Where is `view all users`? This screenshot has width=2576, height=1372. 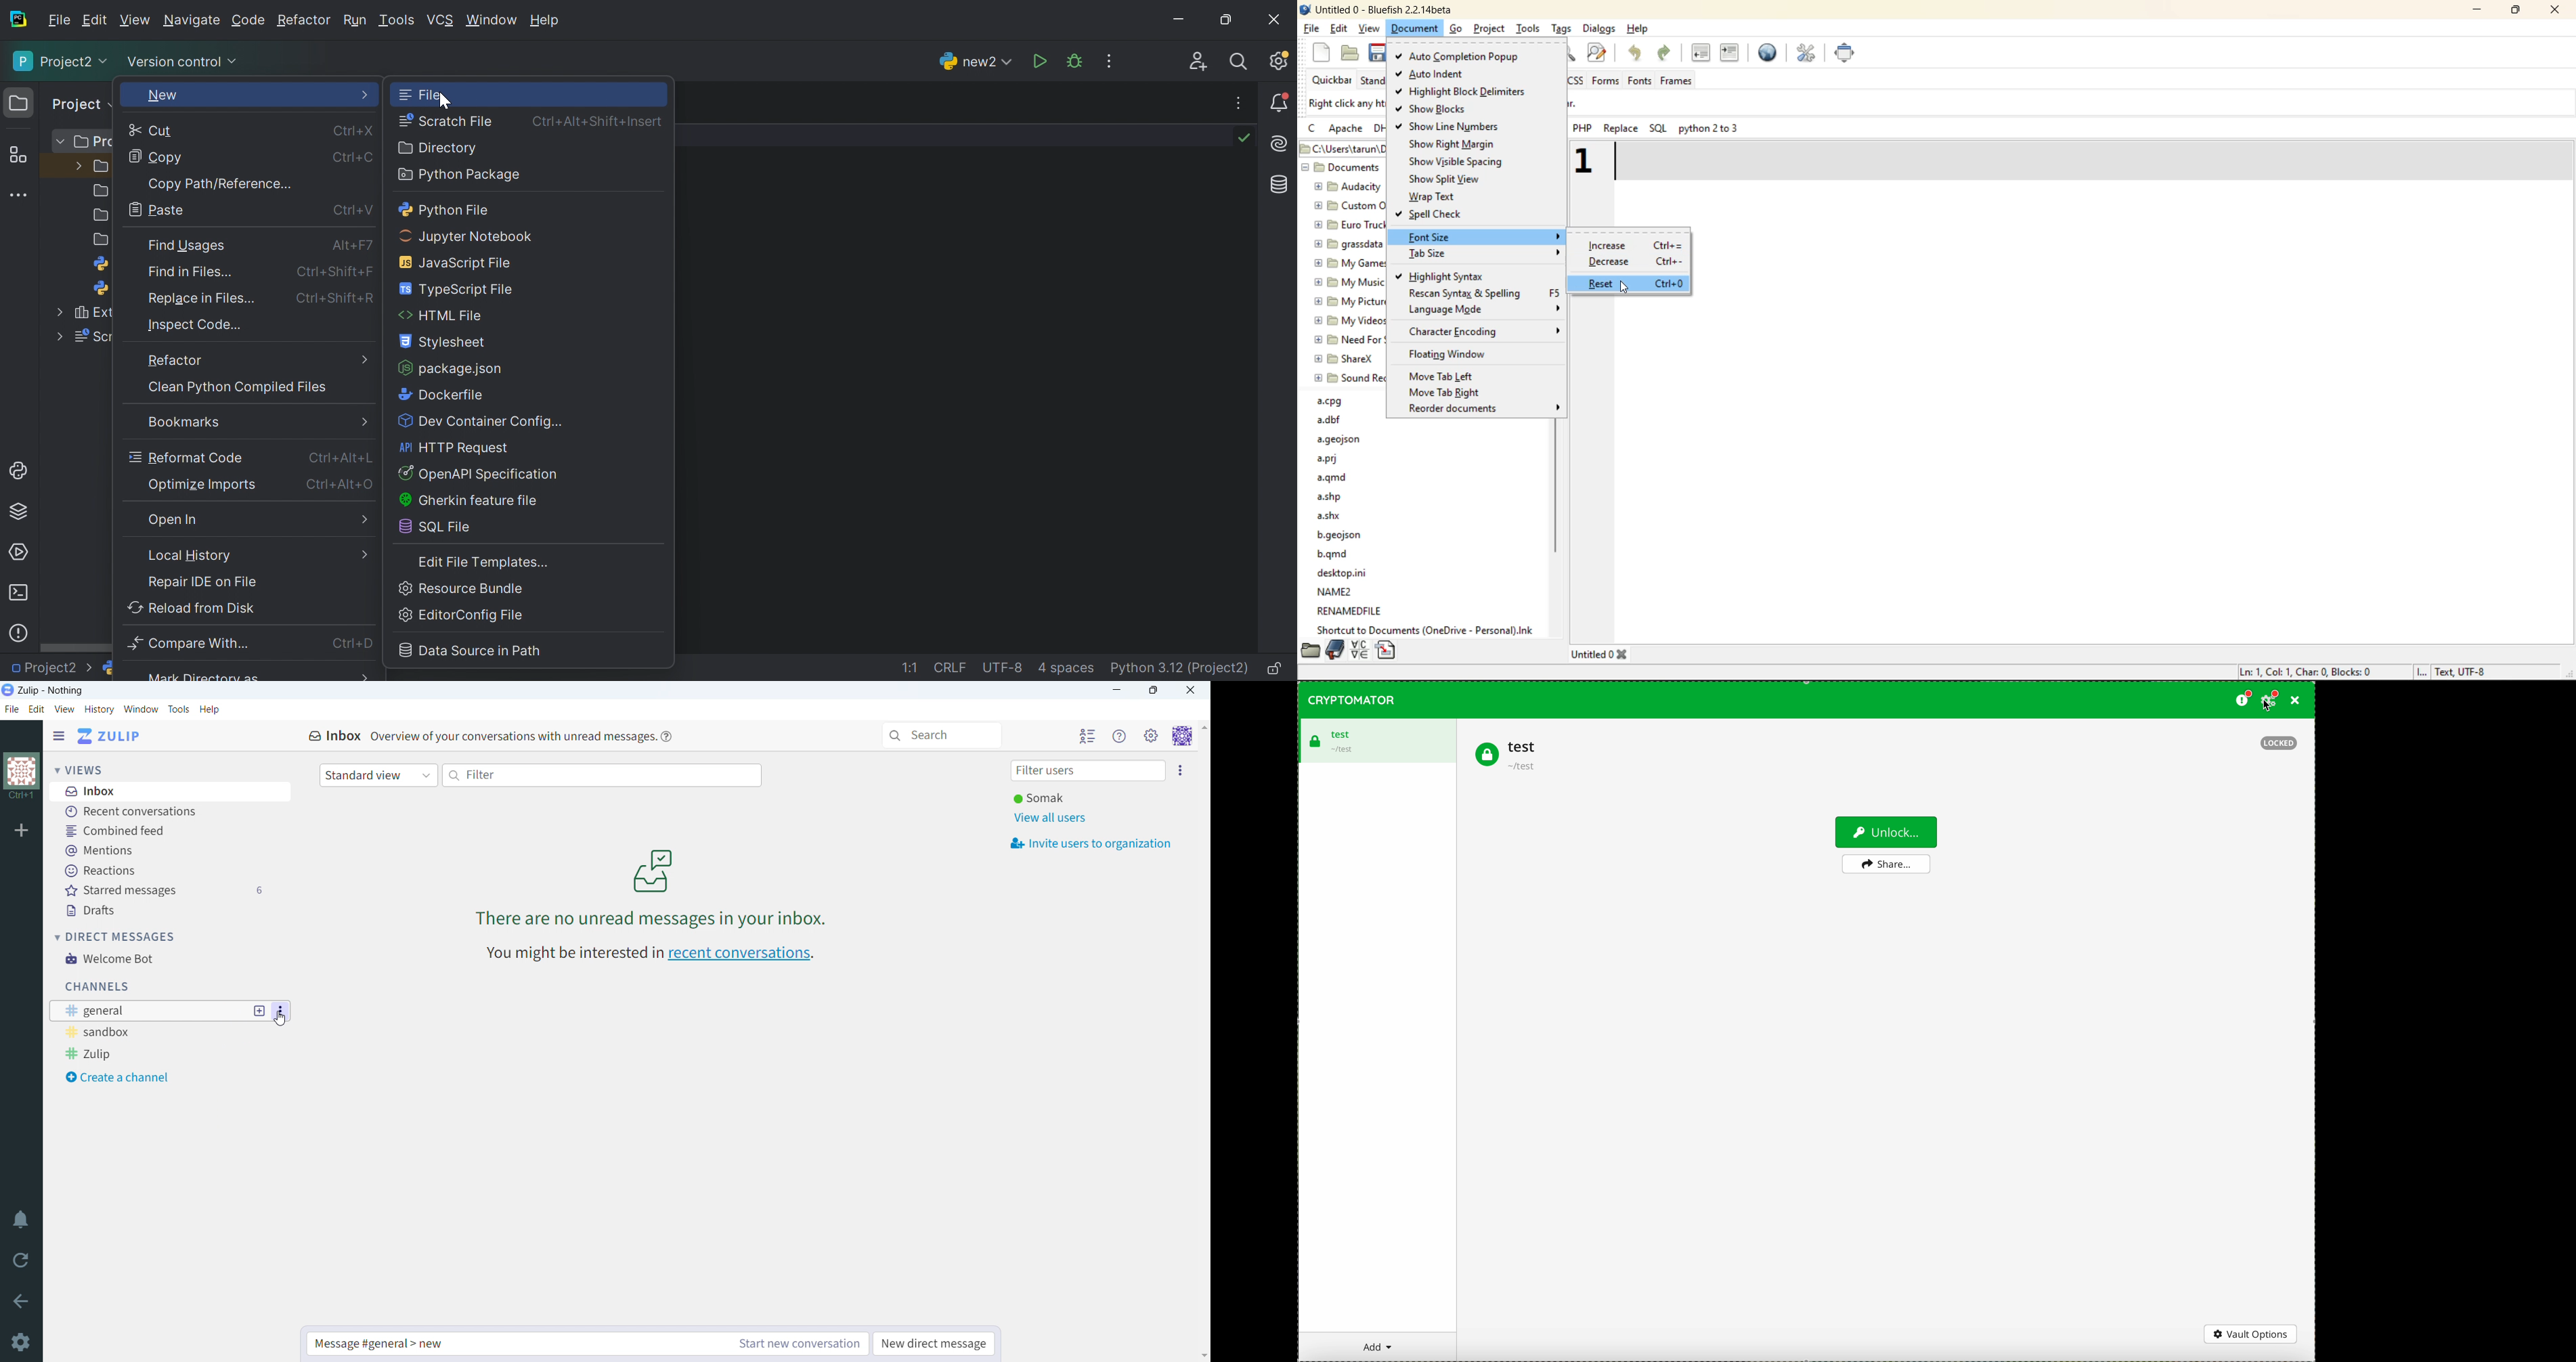
view all users is located at coordinates (1049, 818).